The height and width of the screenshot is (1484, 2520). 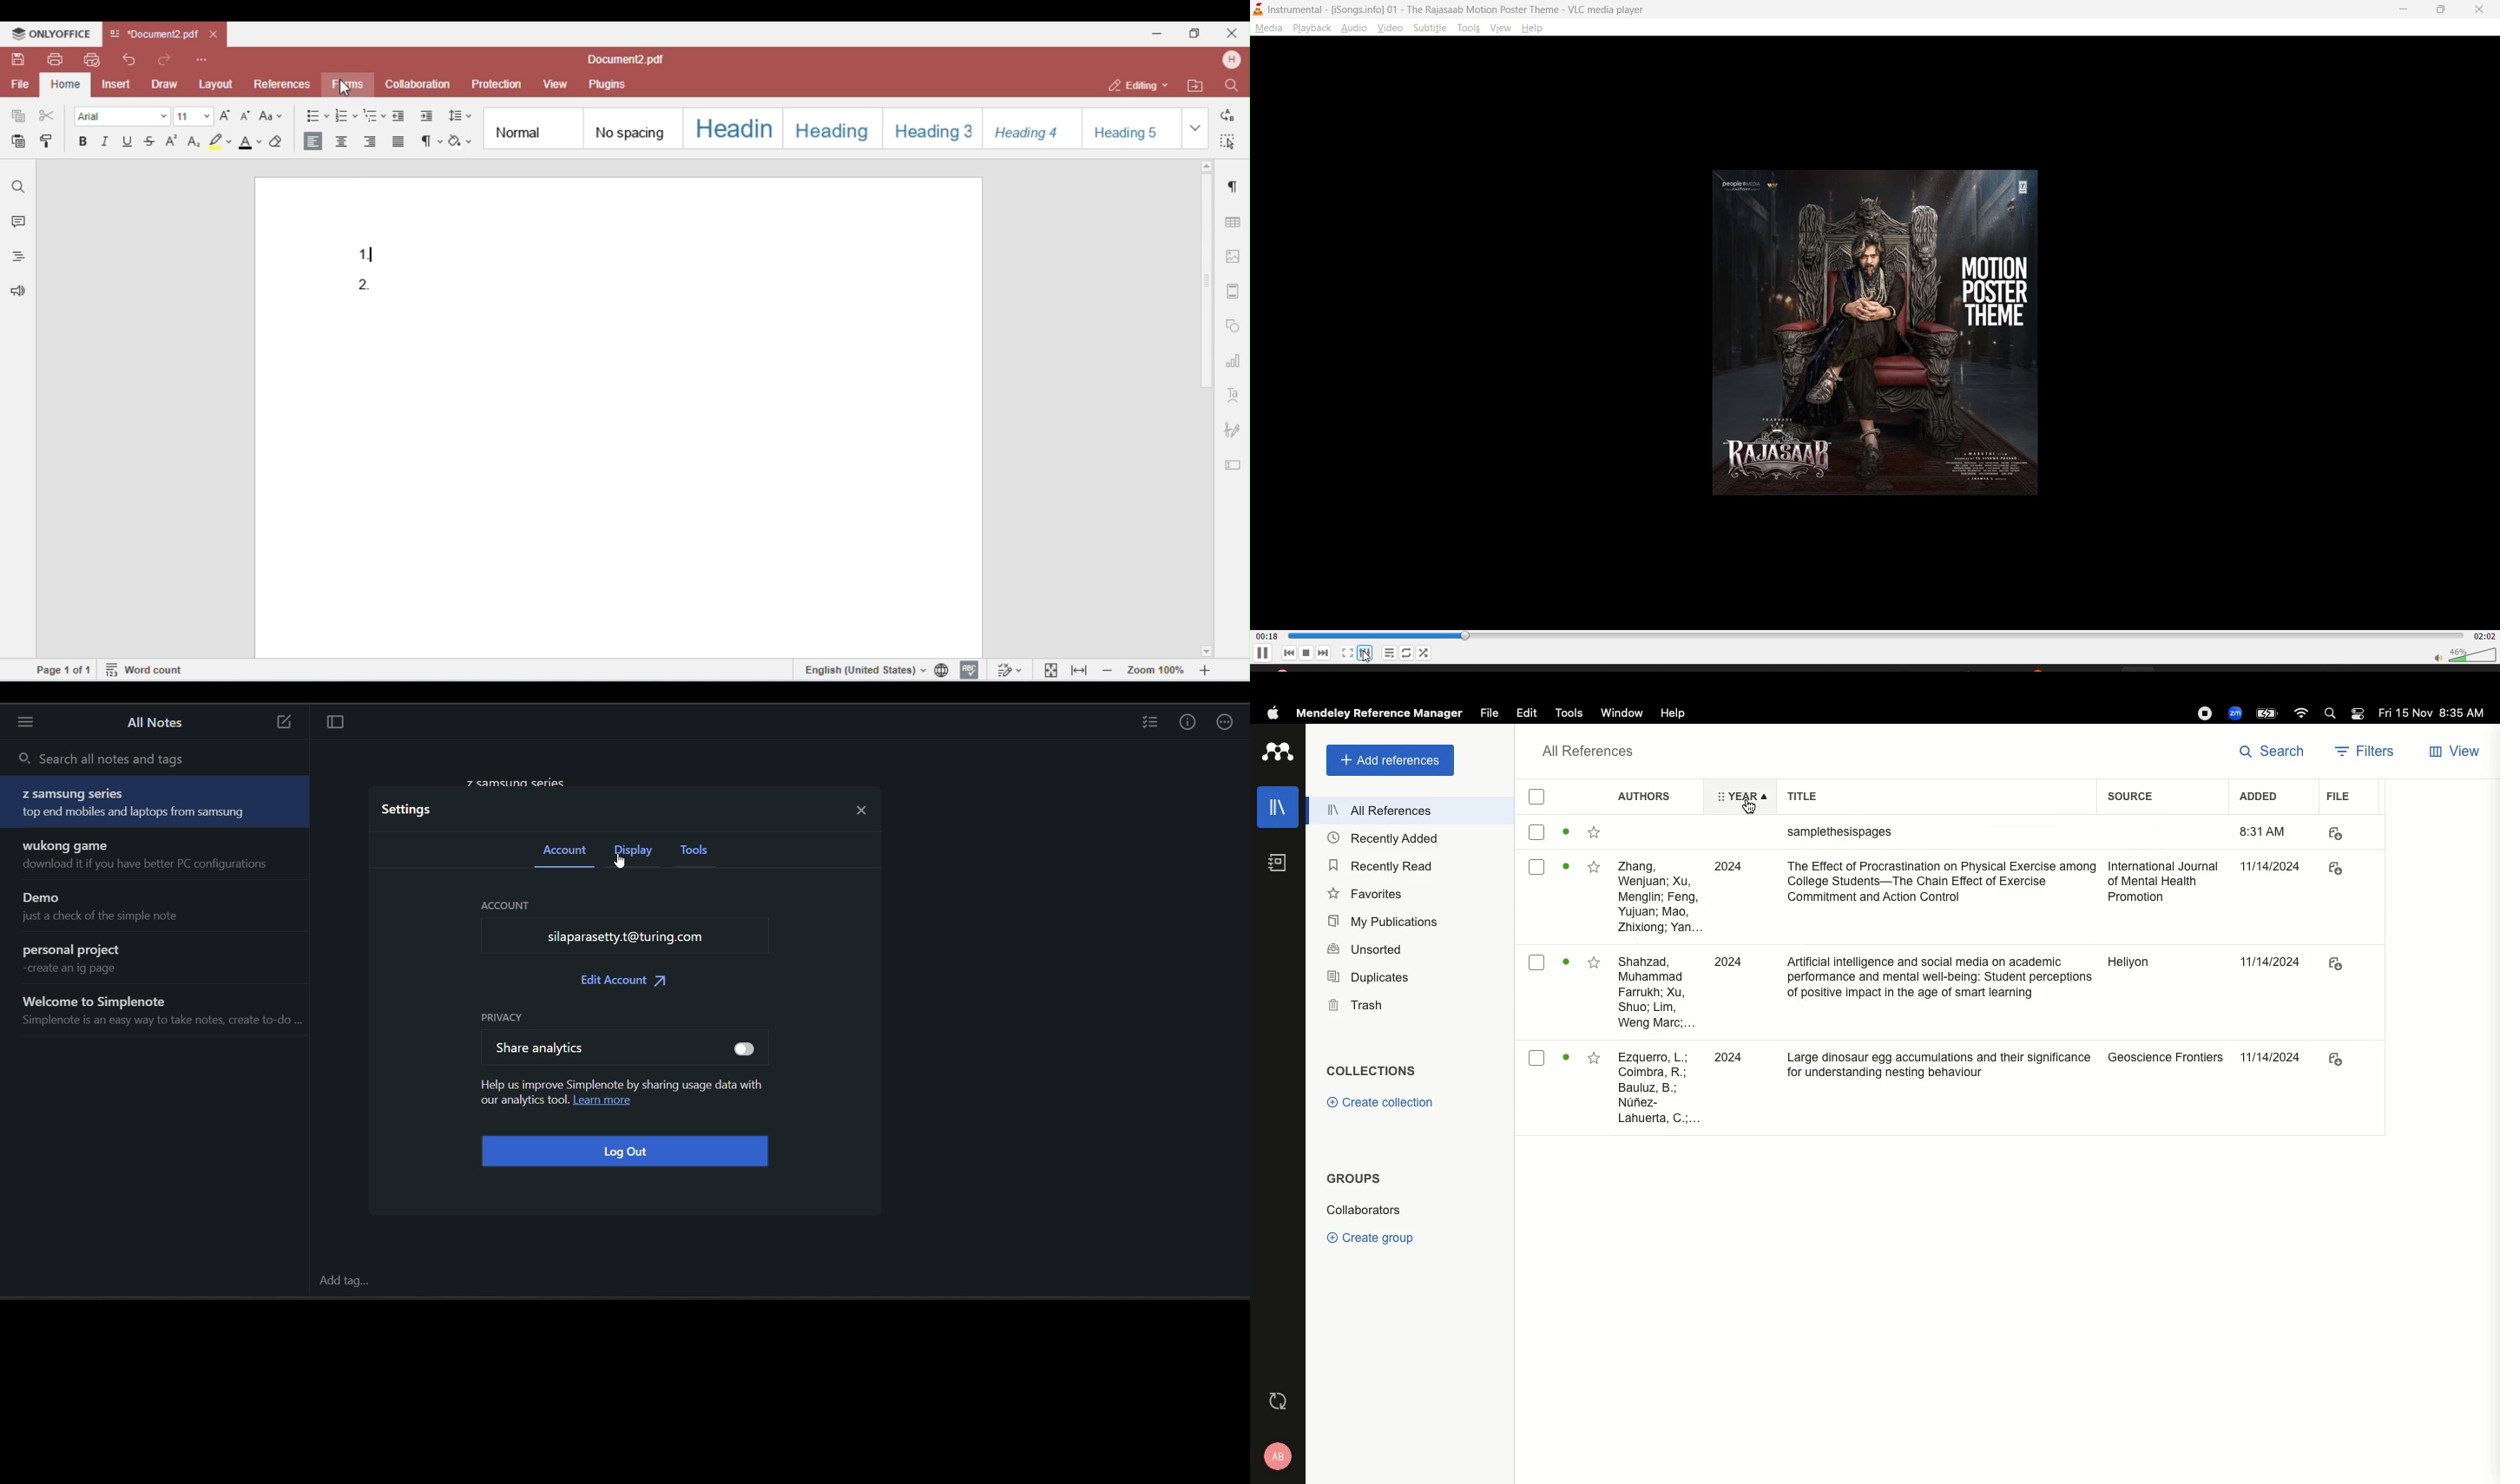 I want to click on Unsorted, so click(x=1367, y=950).